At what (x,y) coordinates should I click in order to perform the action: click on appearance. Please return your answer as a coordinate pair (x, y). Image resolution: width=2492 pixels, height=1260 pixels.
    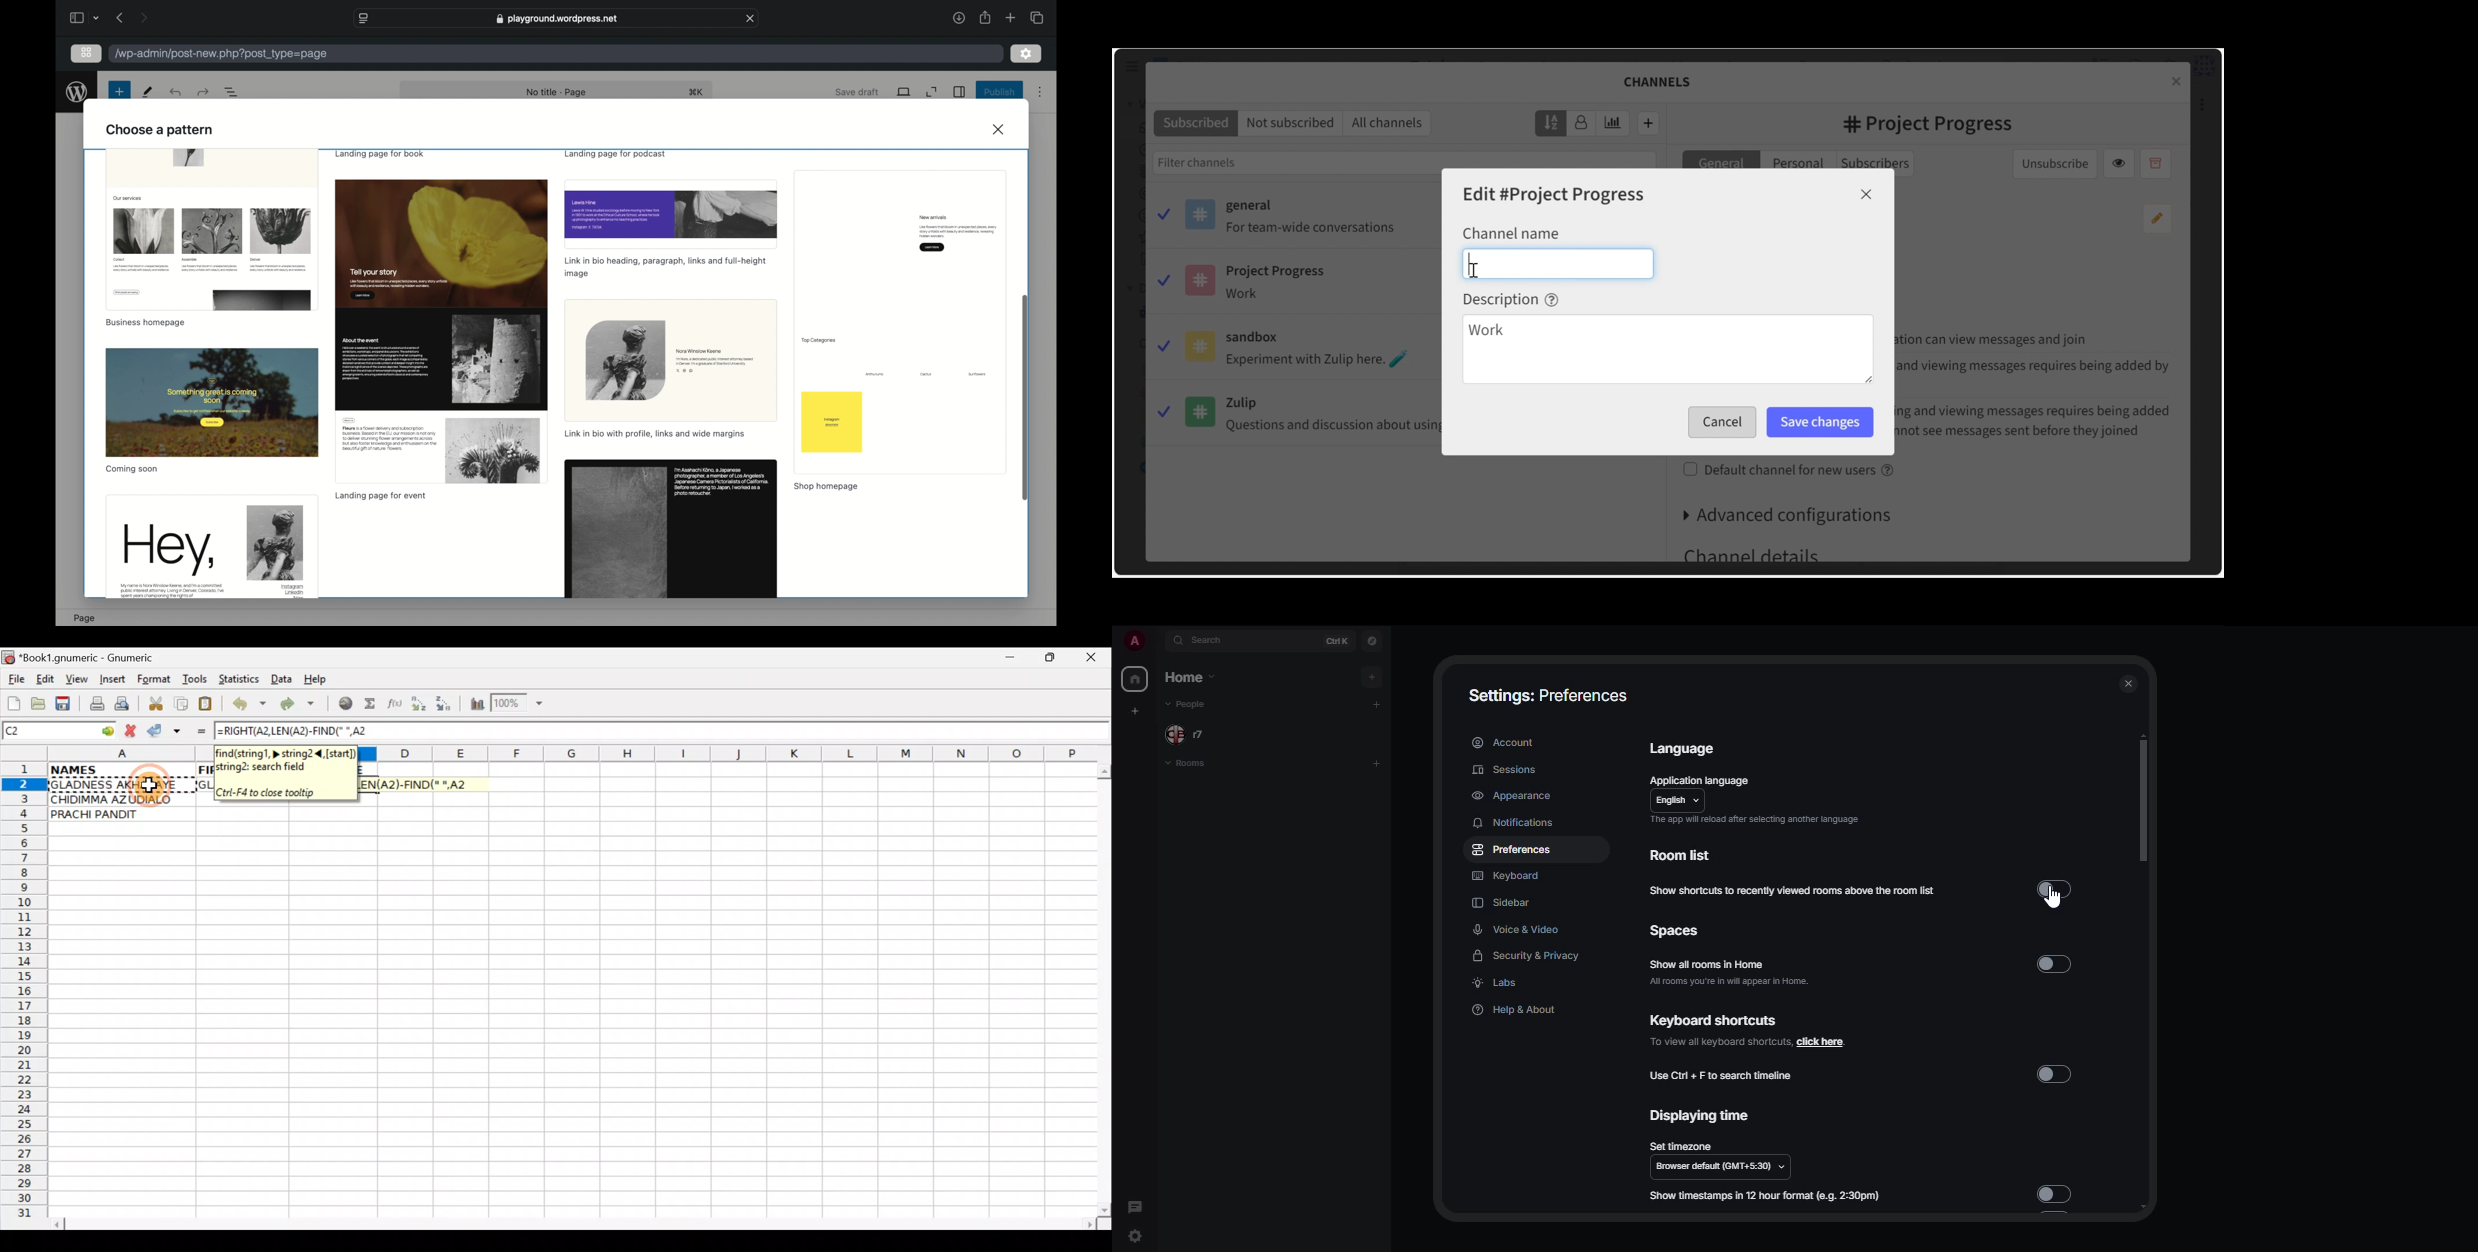
    Looking at the image, I should click on (1514, 796).